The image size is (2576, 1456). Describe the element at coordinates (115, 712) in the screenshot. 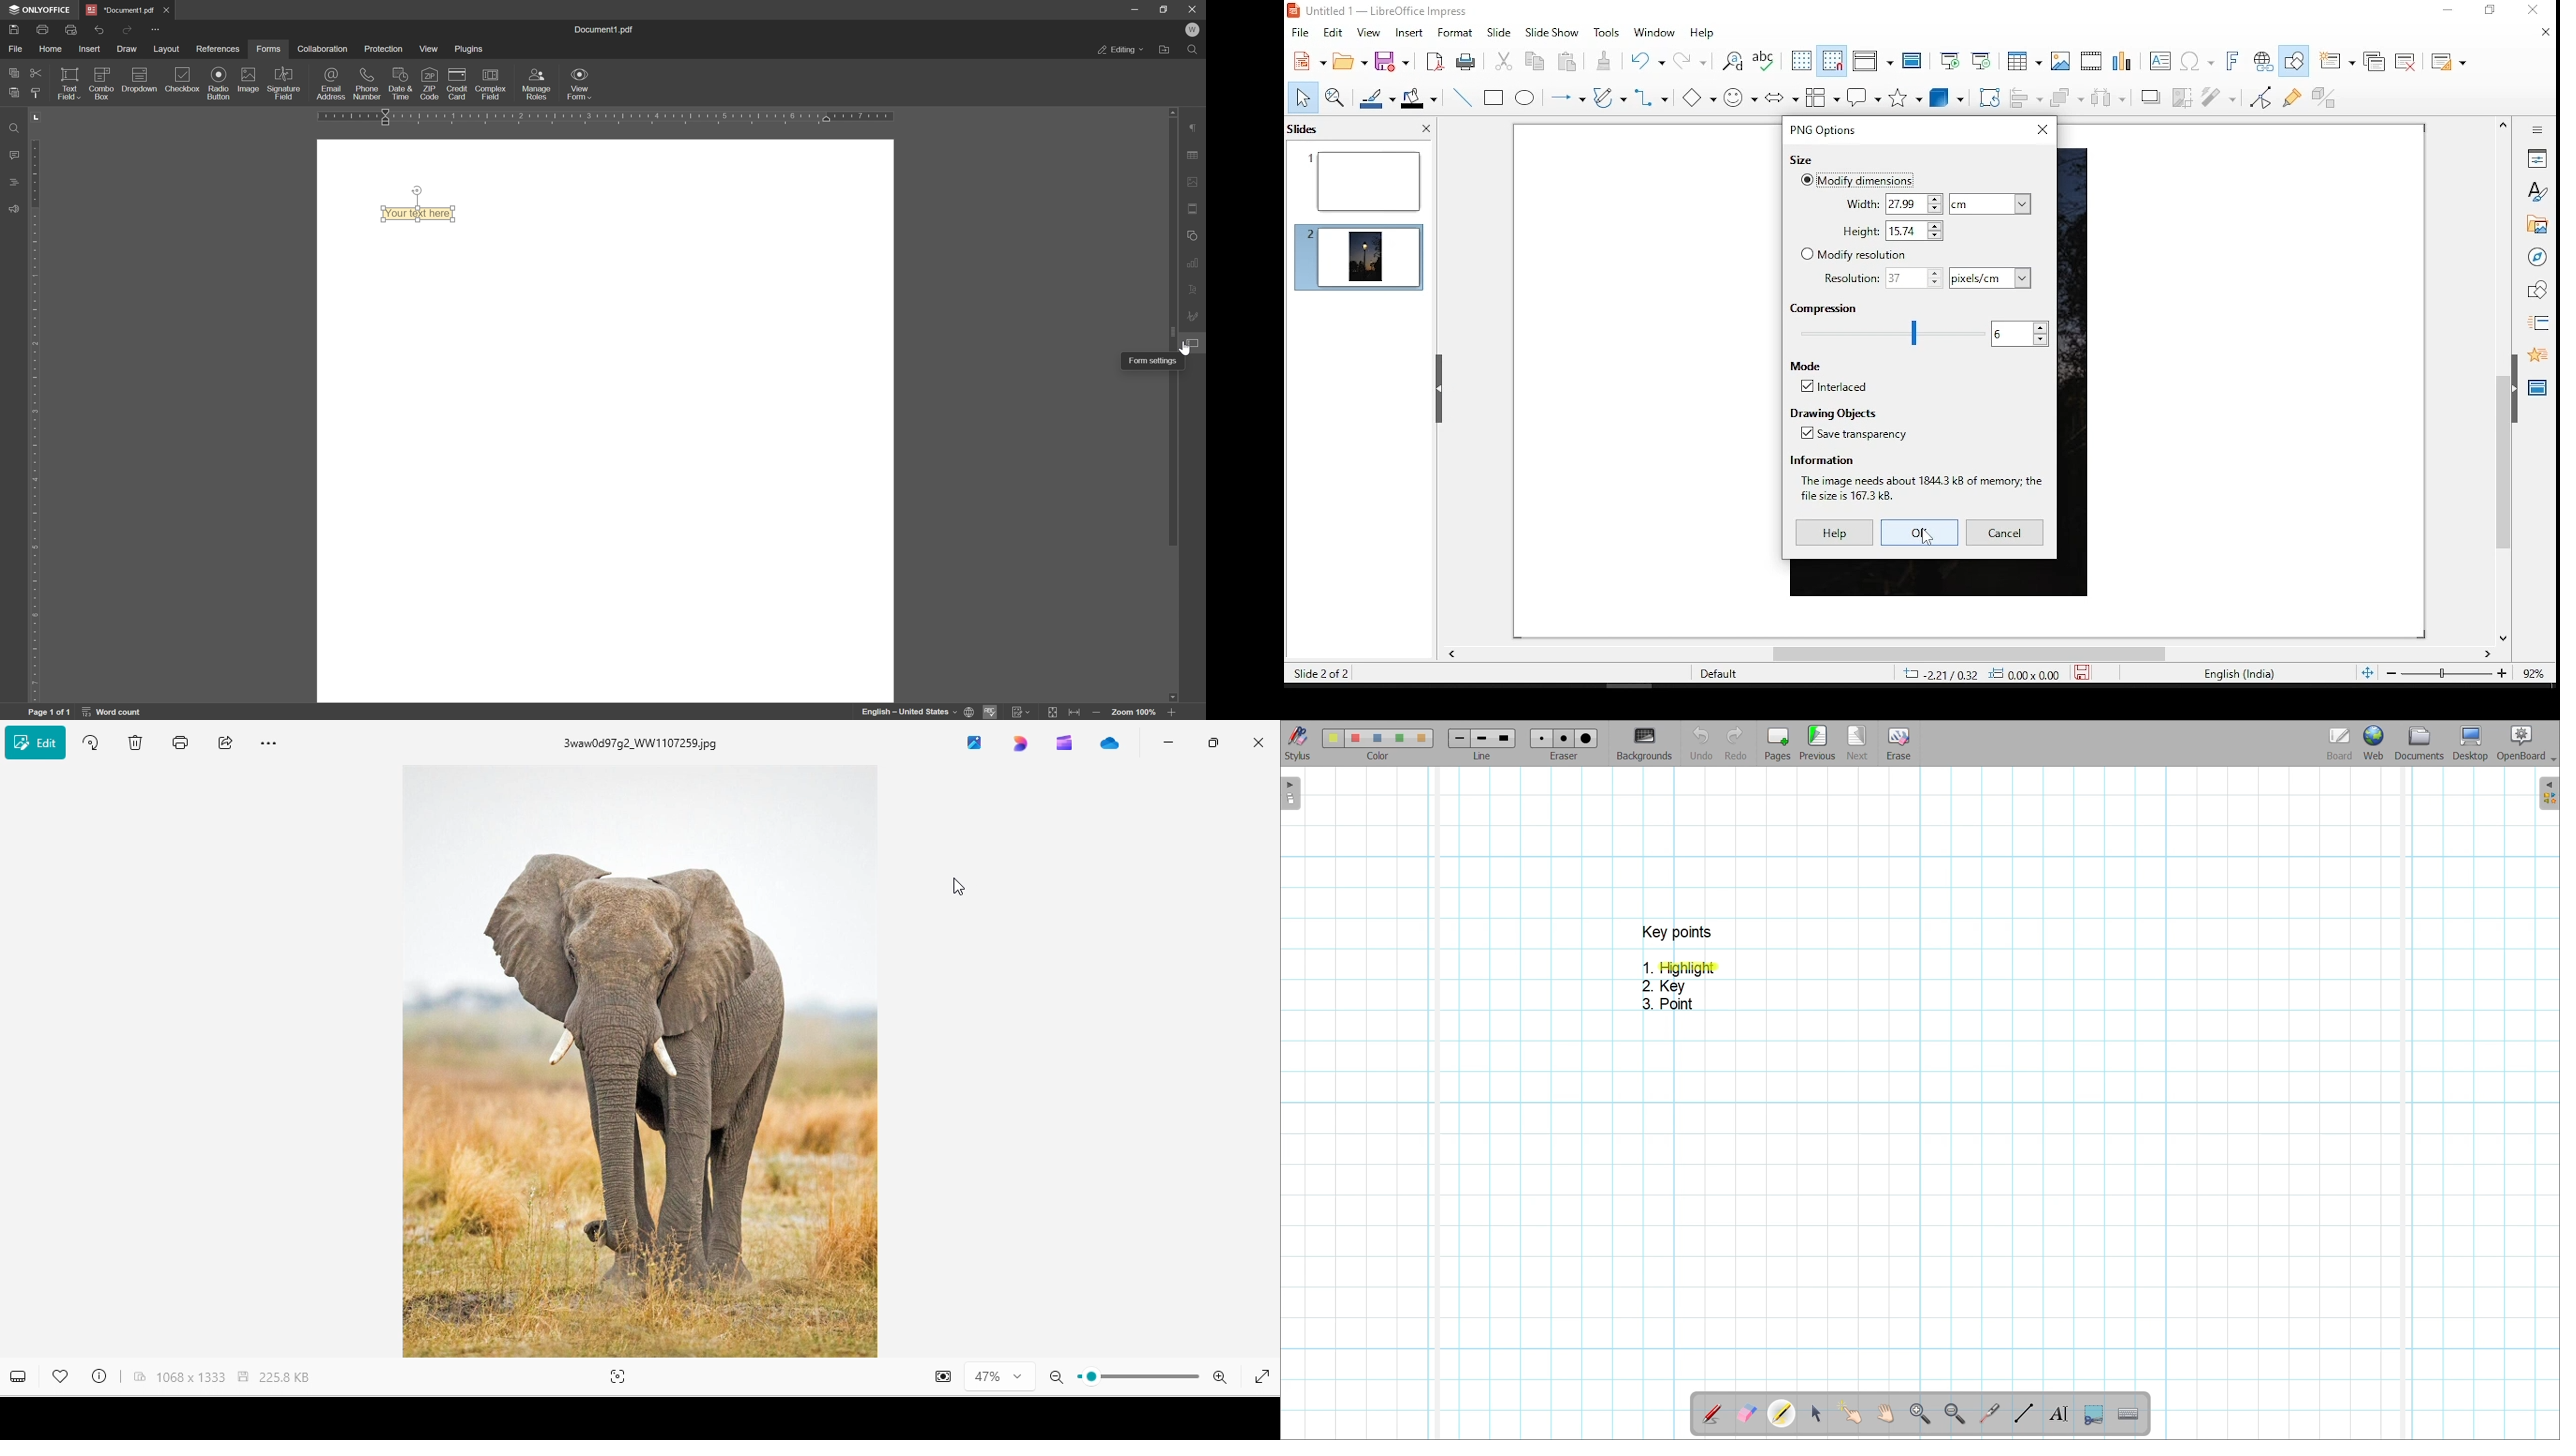

I see `word count` at that location.